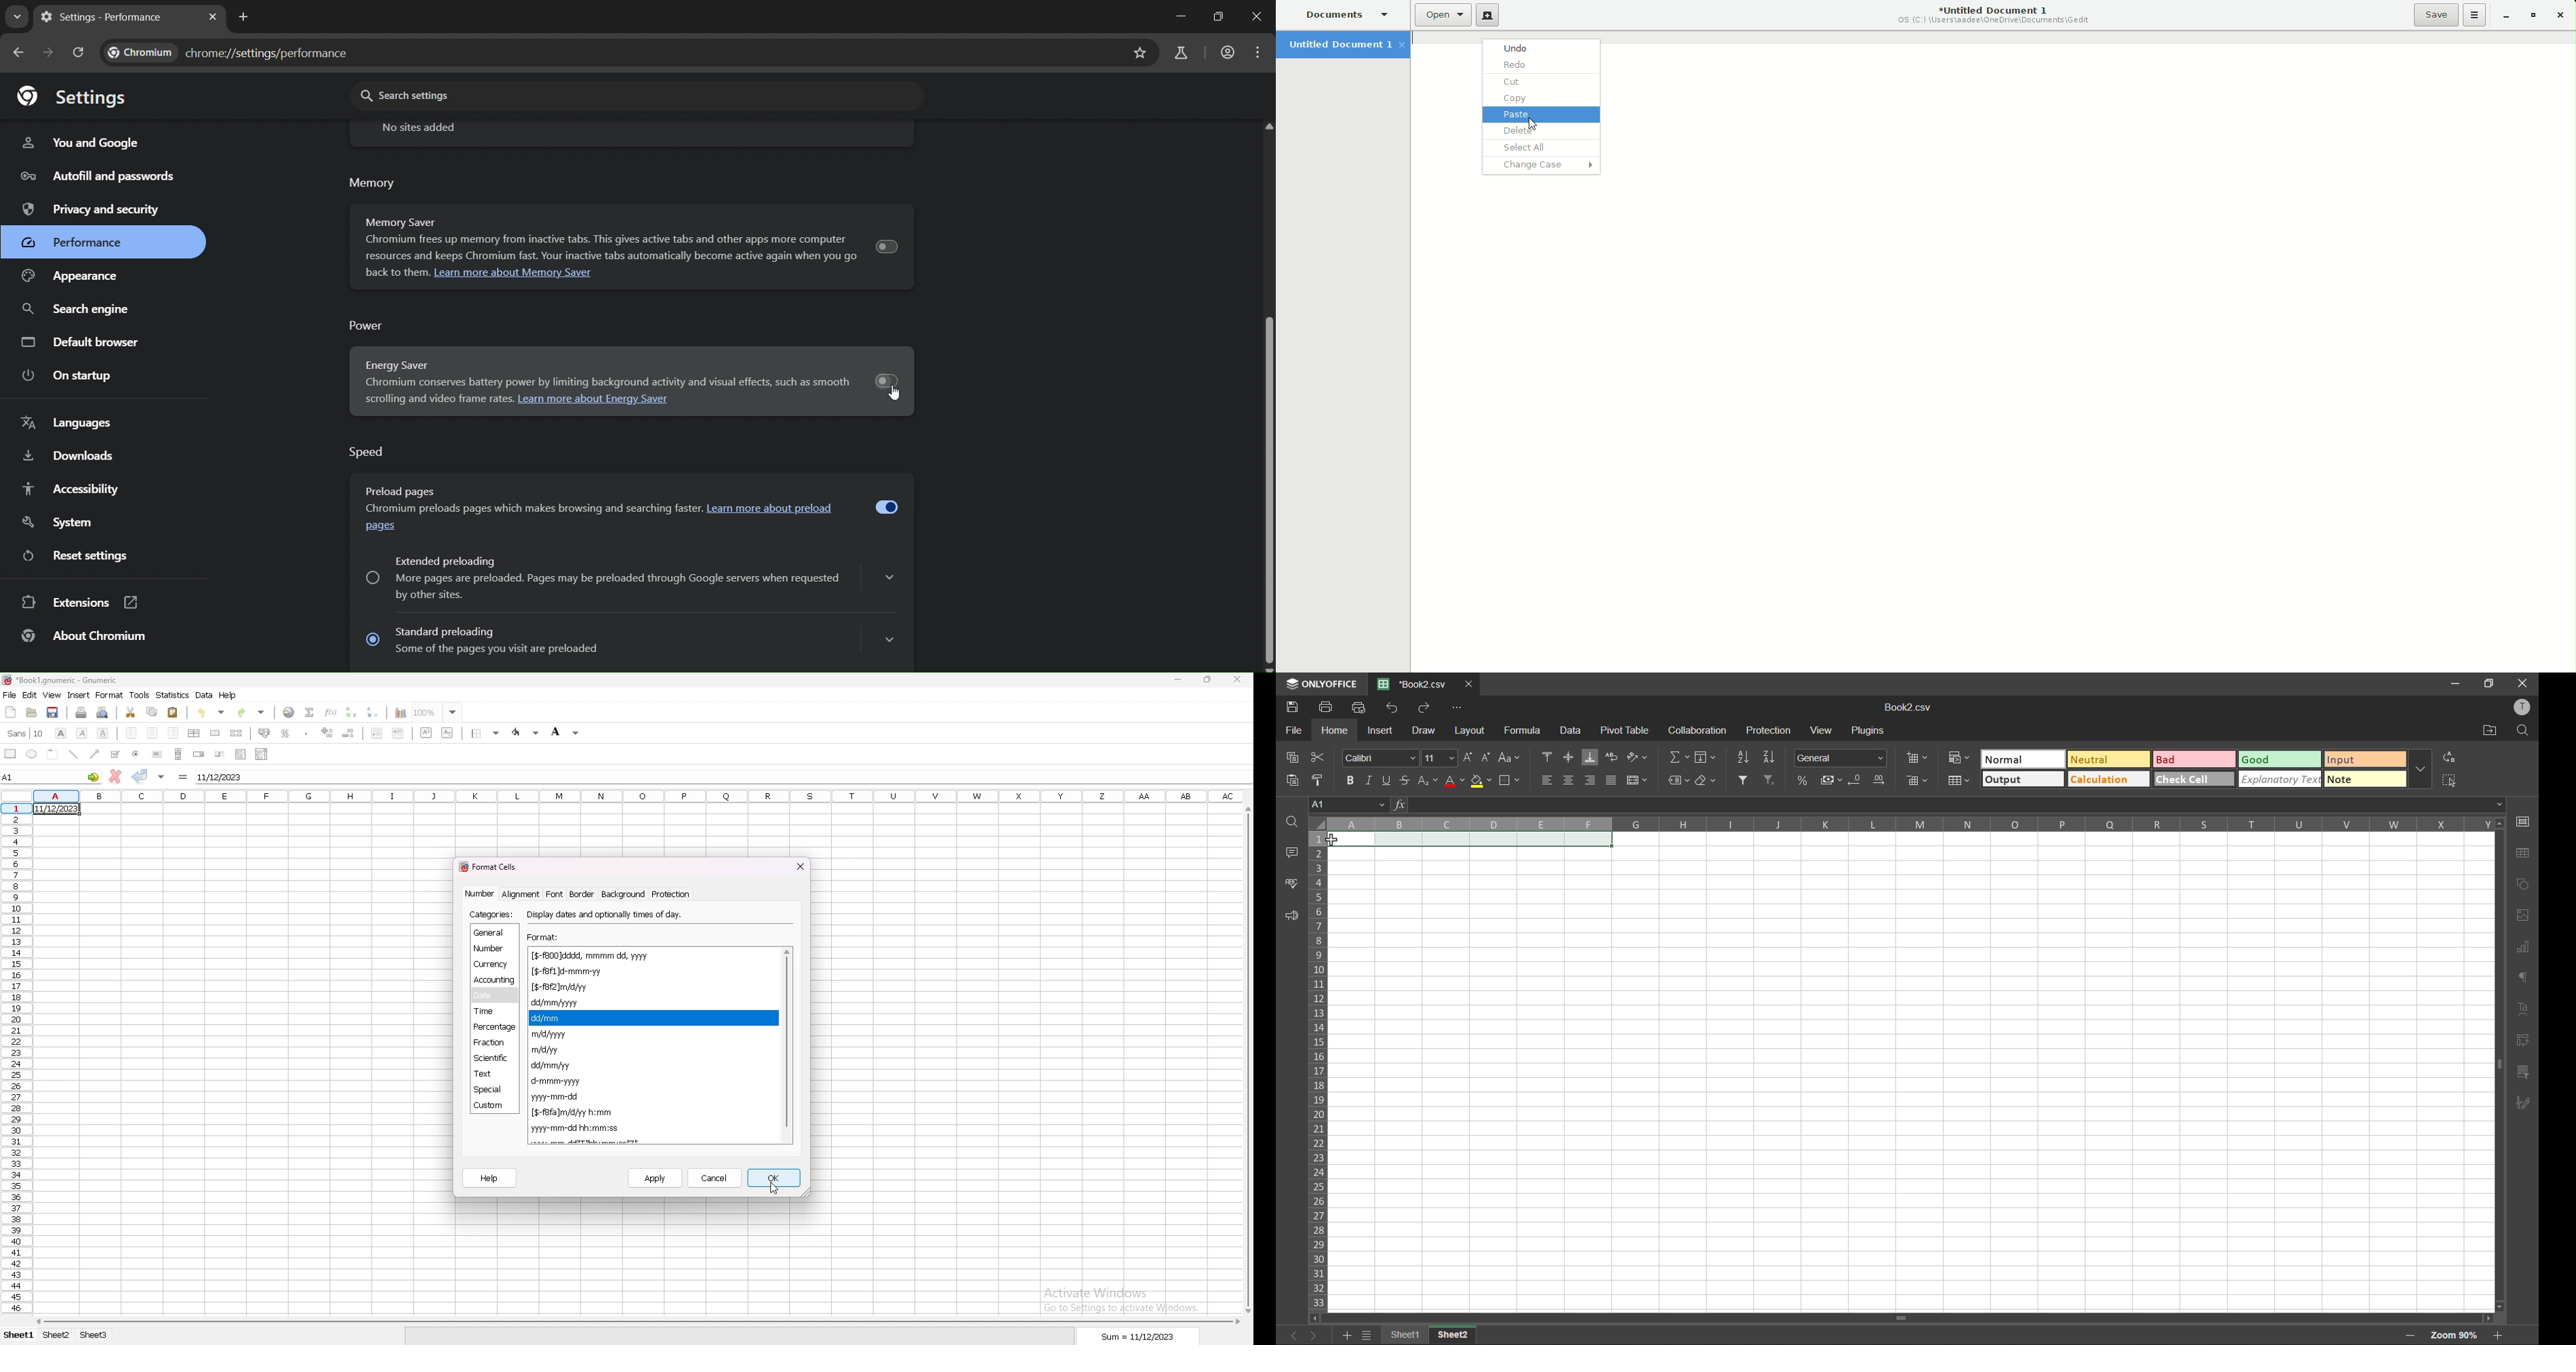 Image resolution: width=2576 pixels, height=1372 pixels. I want to click on select all, so click(2451, 779).